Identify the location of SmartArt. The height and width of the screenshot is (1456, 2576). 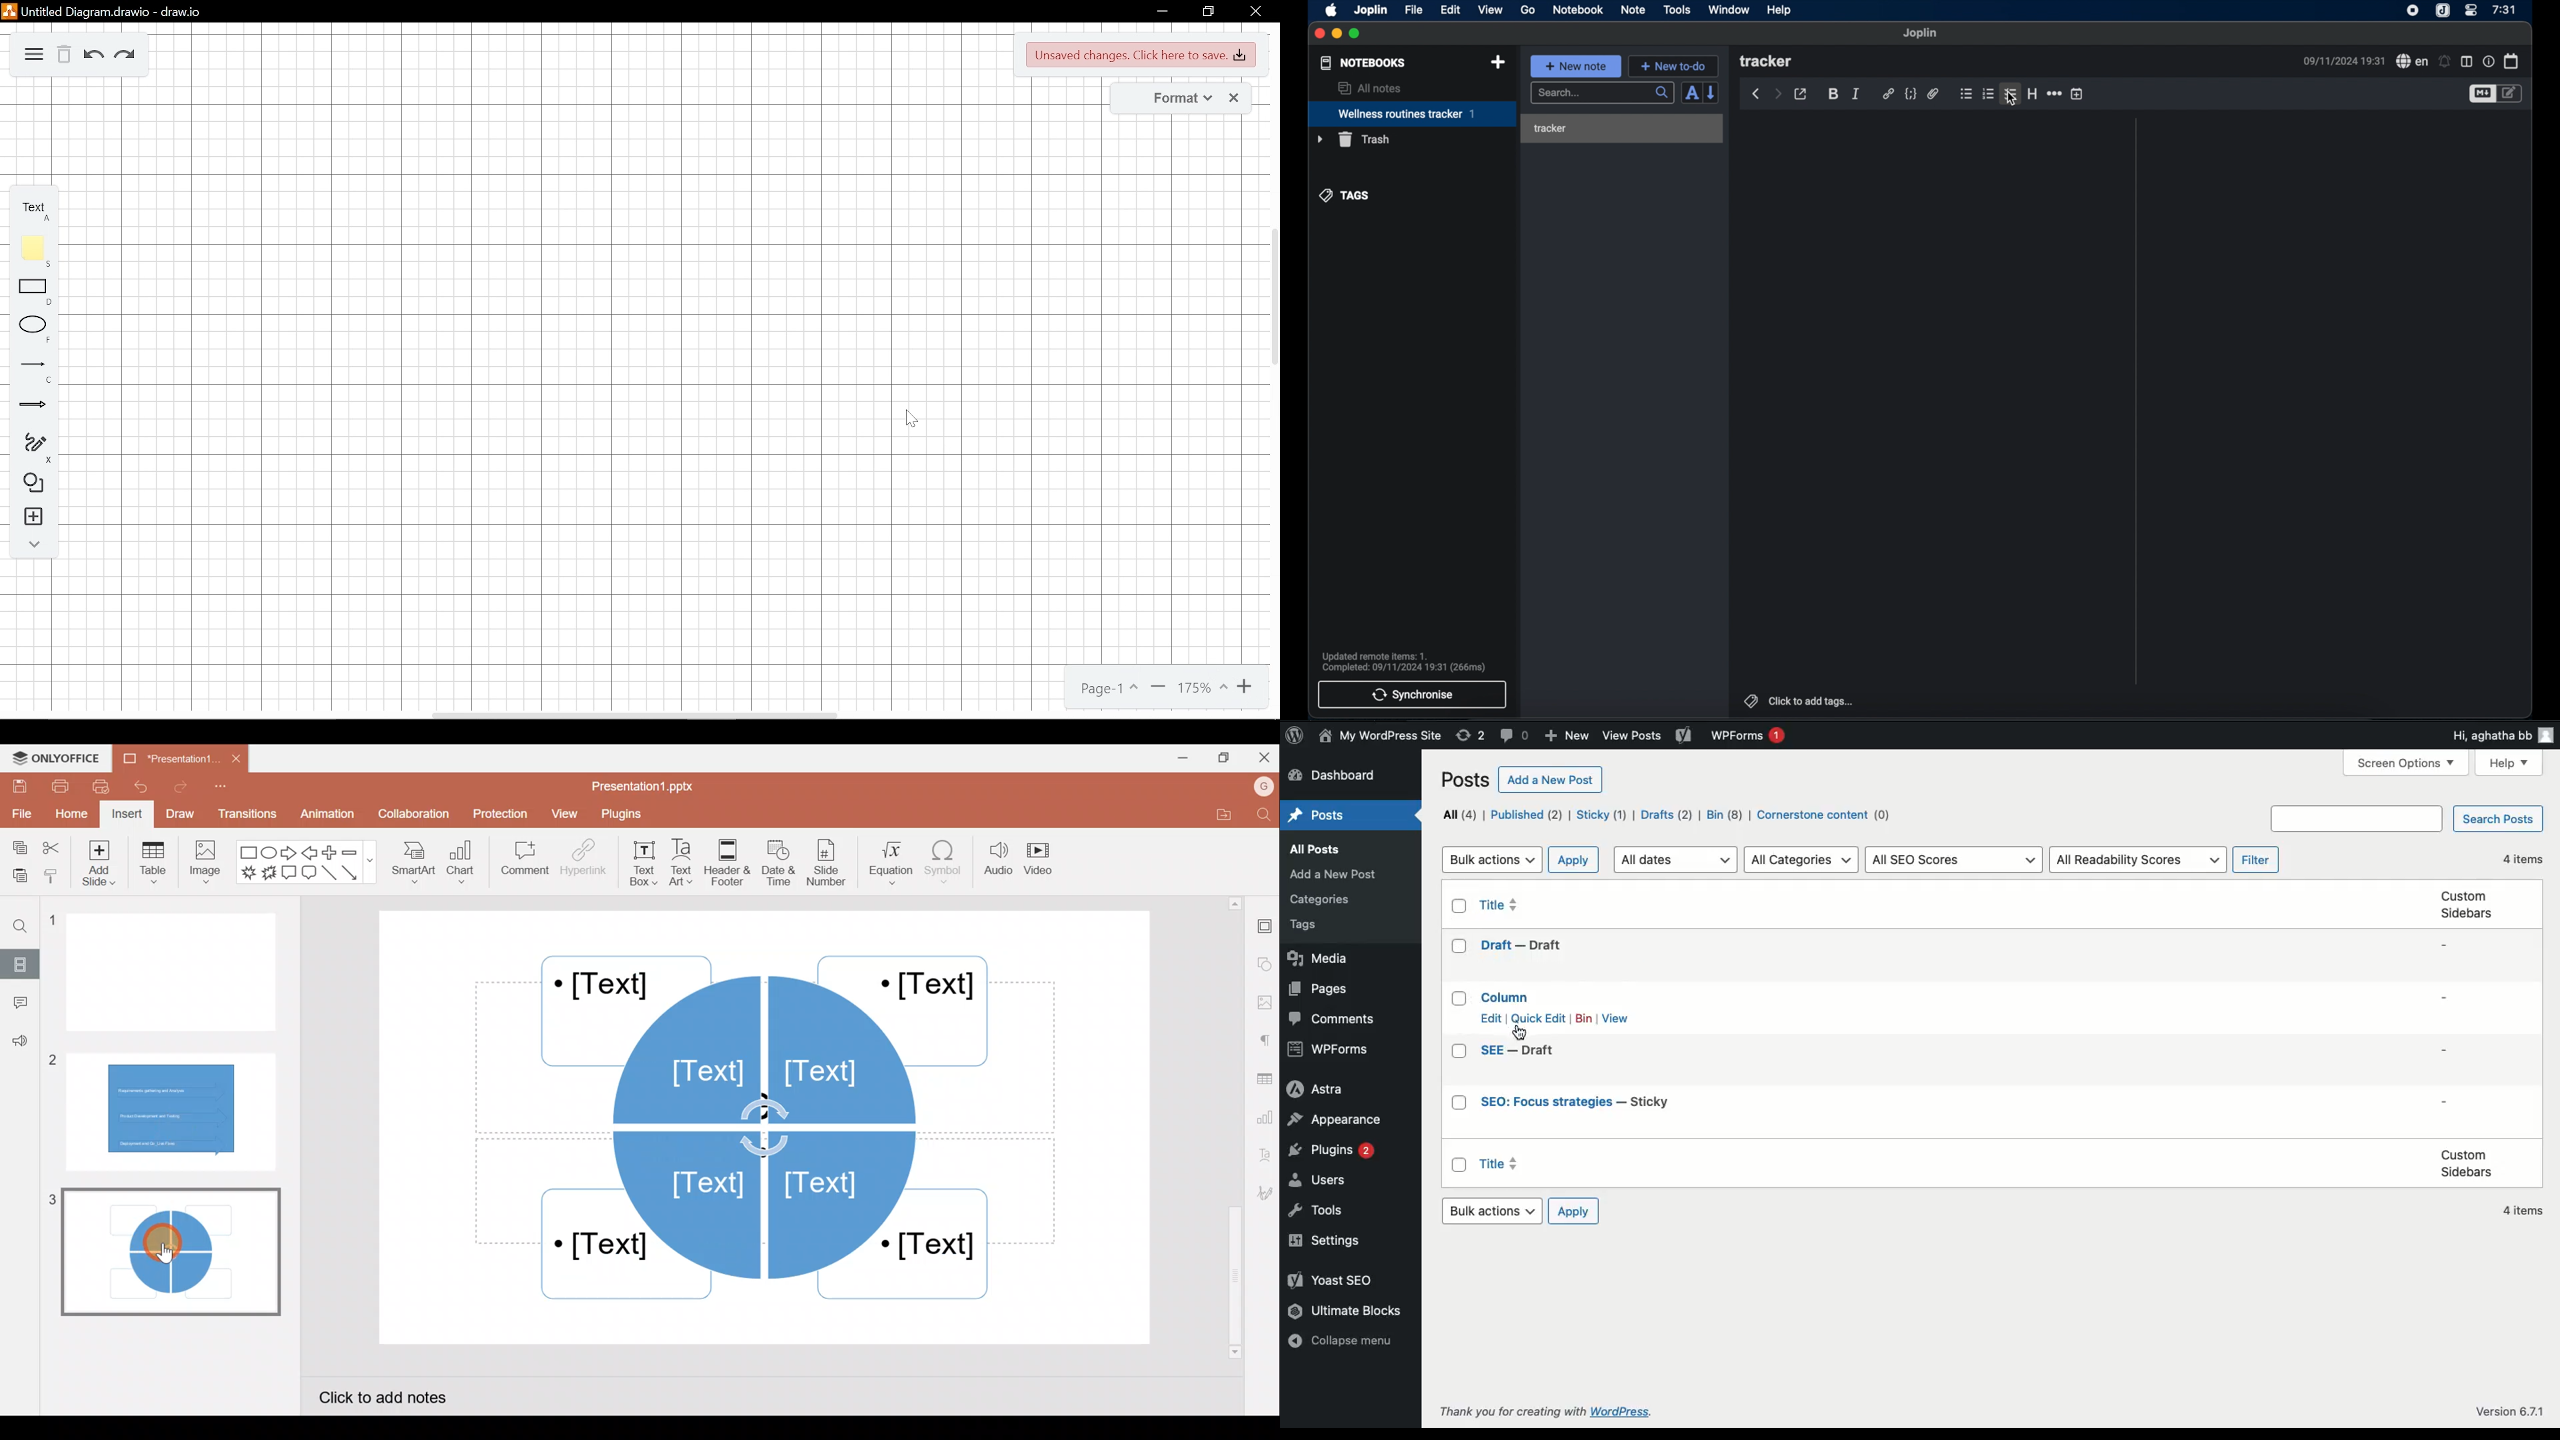
(413, 867).